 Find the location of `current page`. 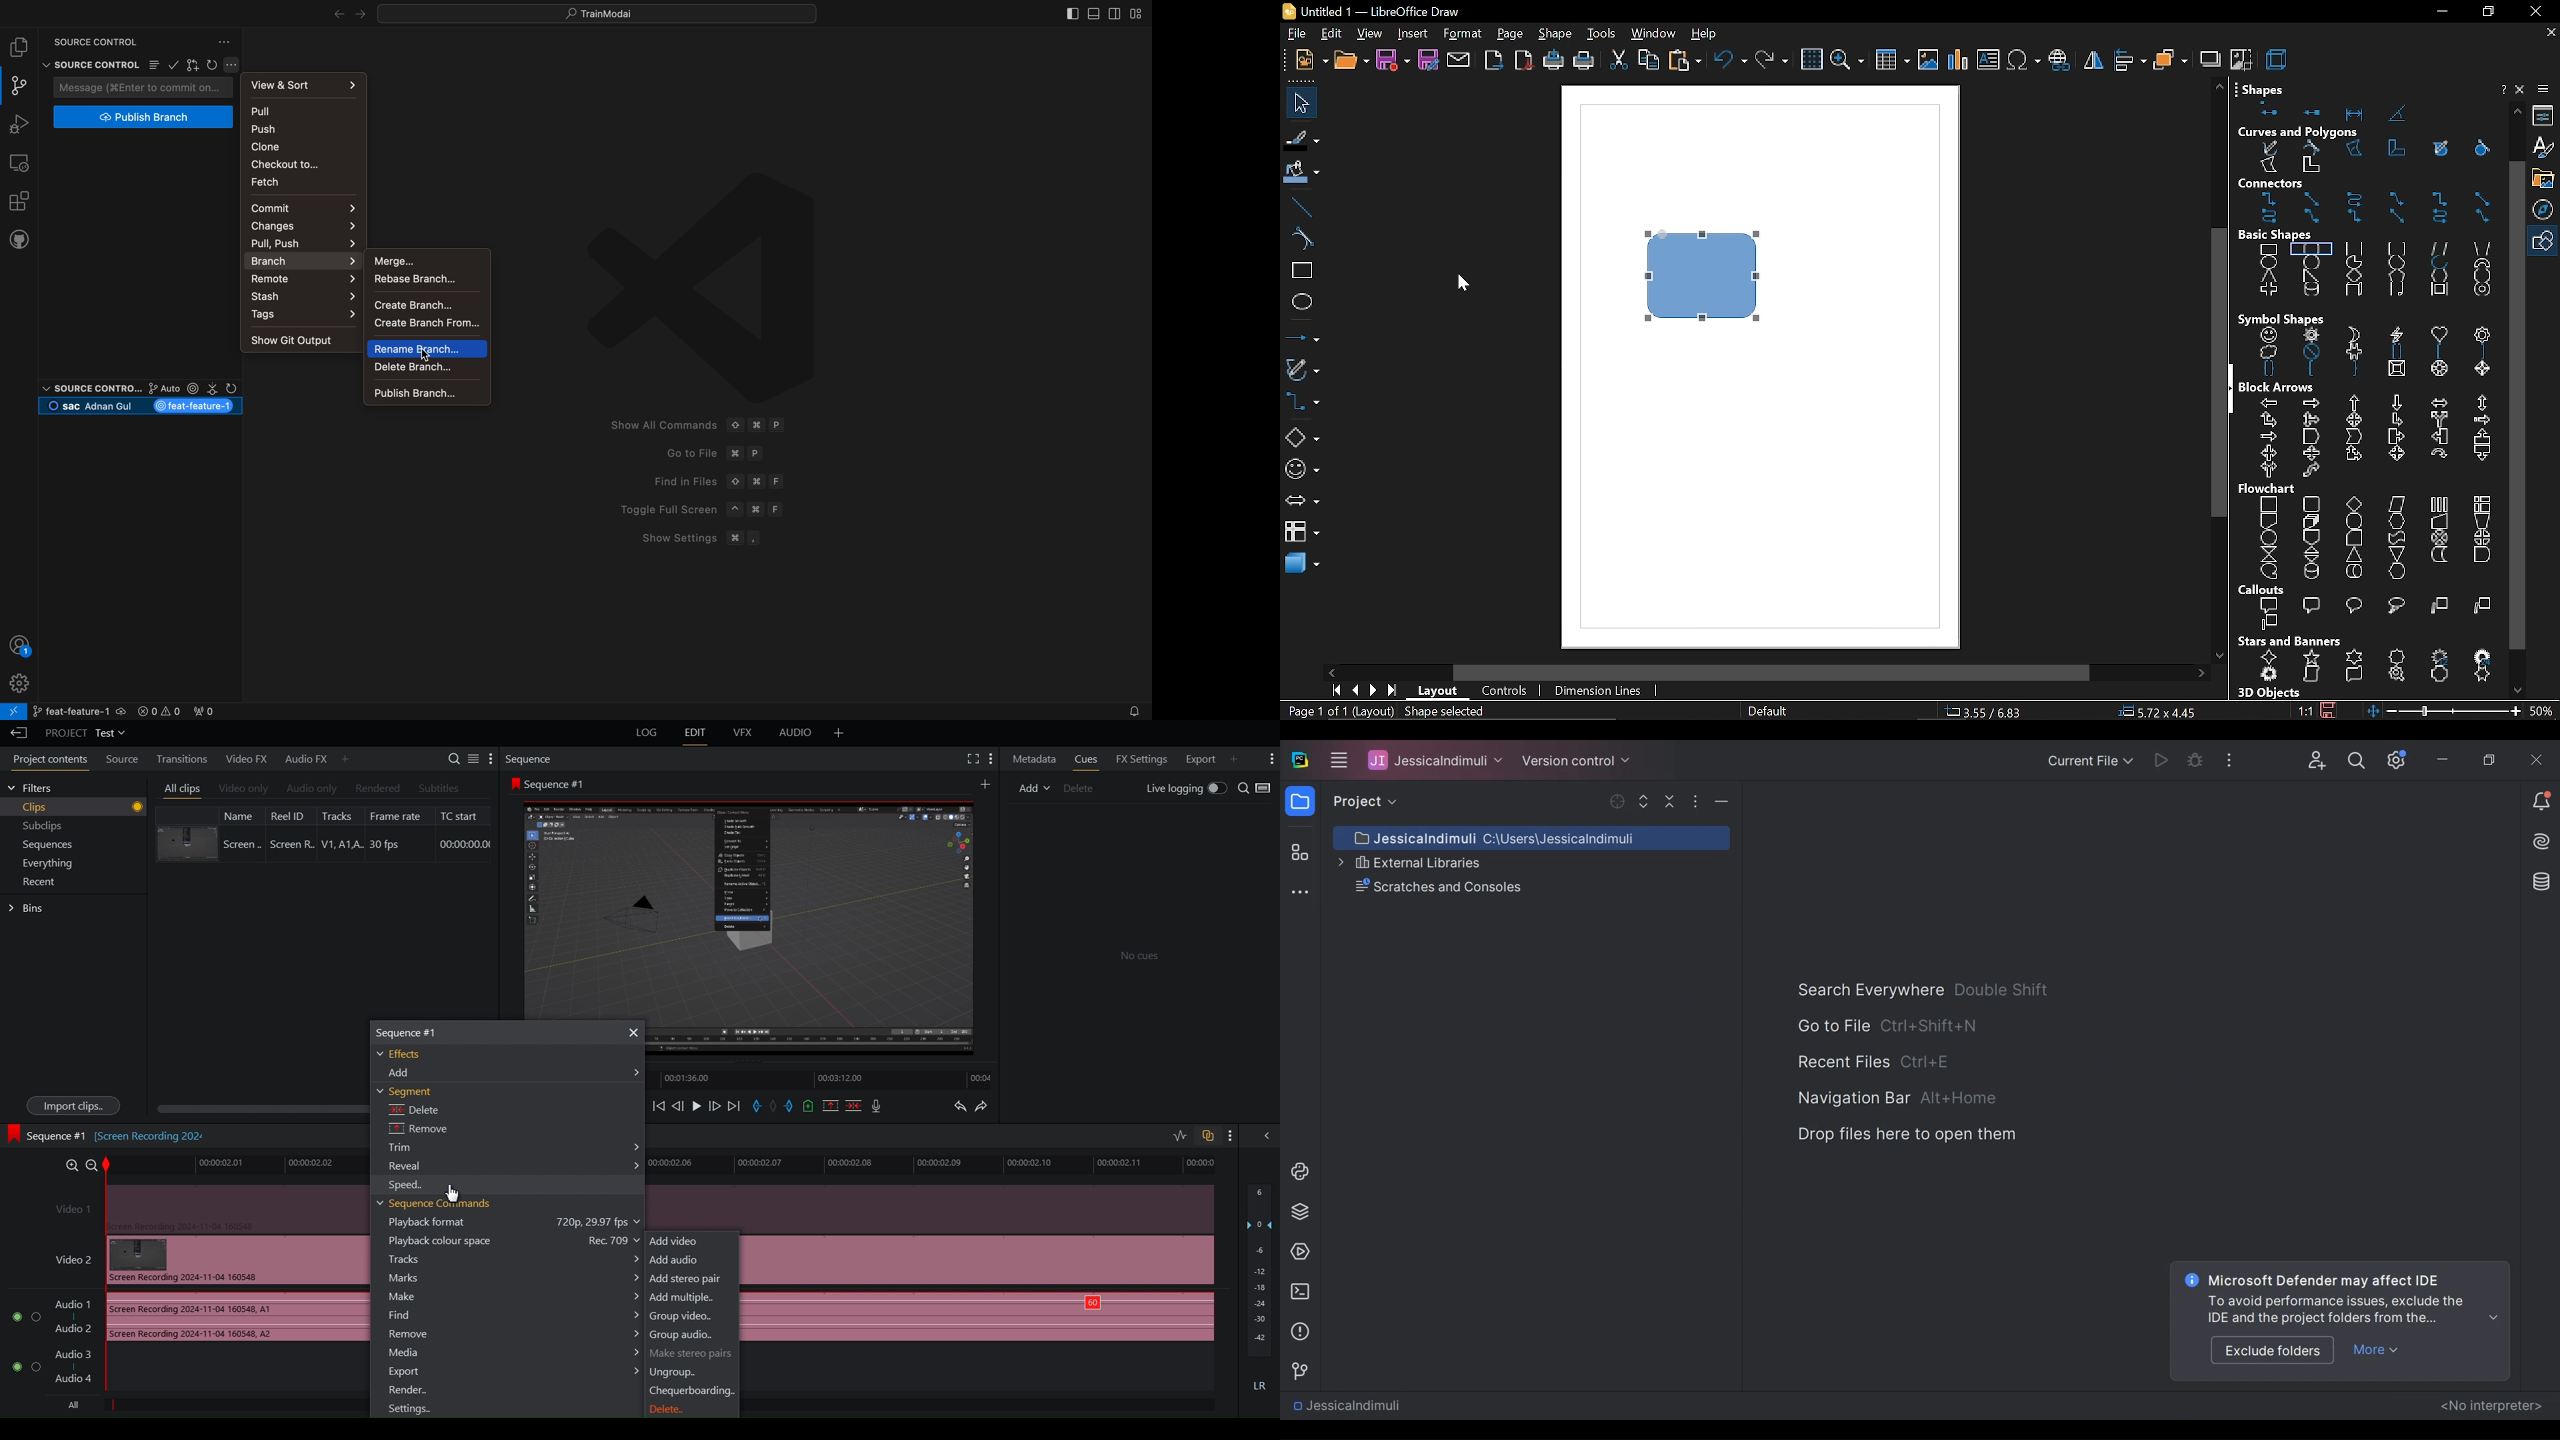

current page is located at coordinates (1338, 711).